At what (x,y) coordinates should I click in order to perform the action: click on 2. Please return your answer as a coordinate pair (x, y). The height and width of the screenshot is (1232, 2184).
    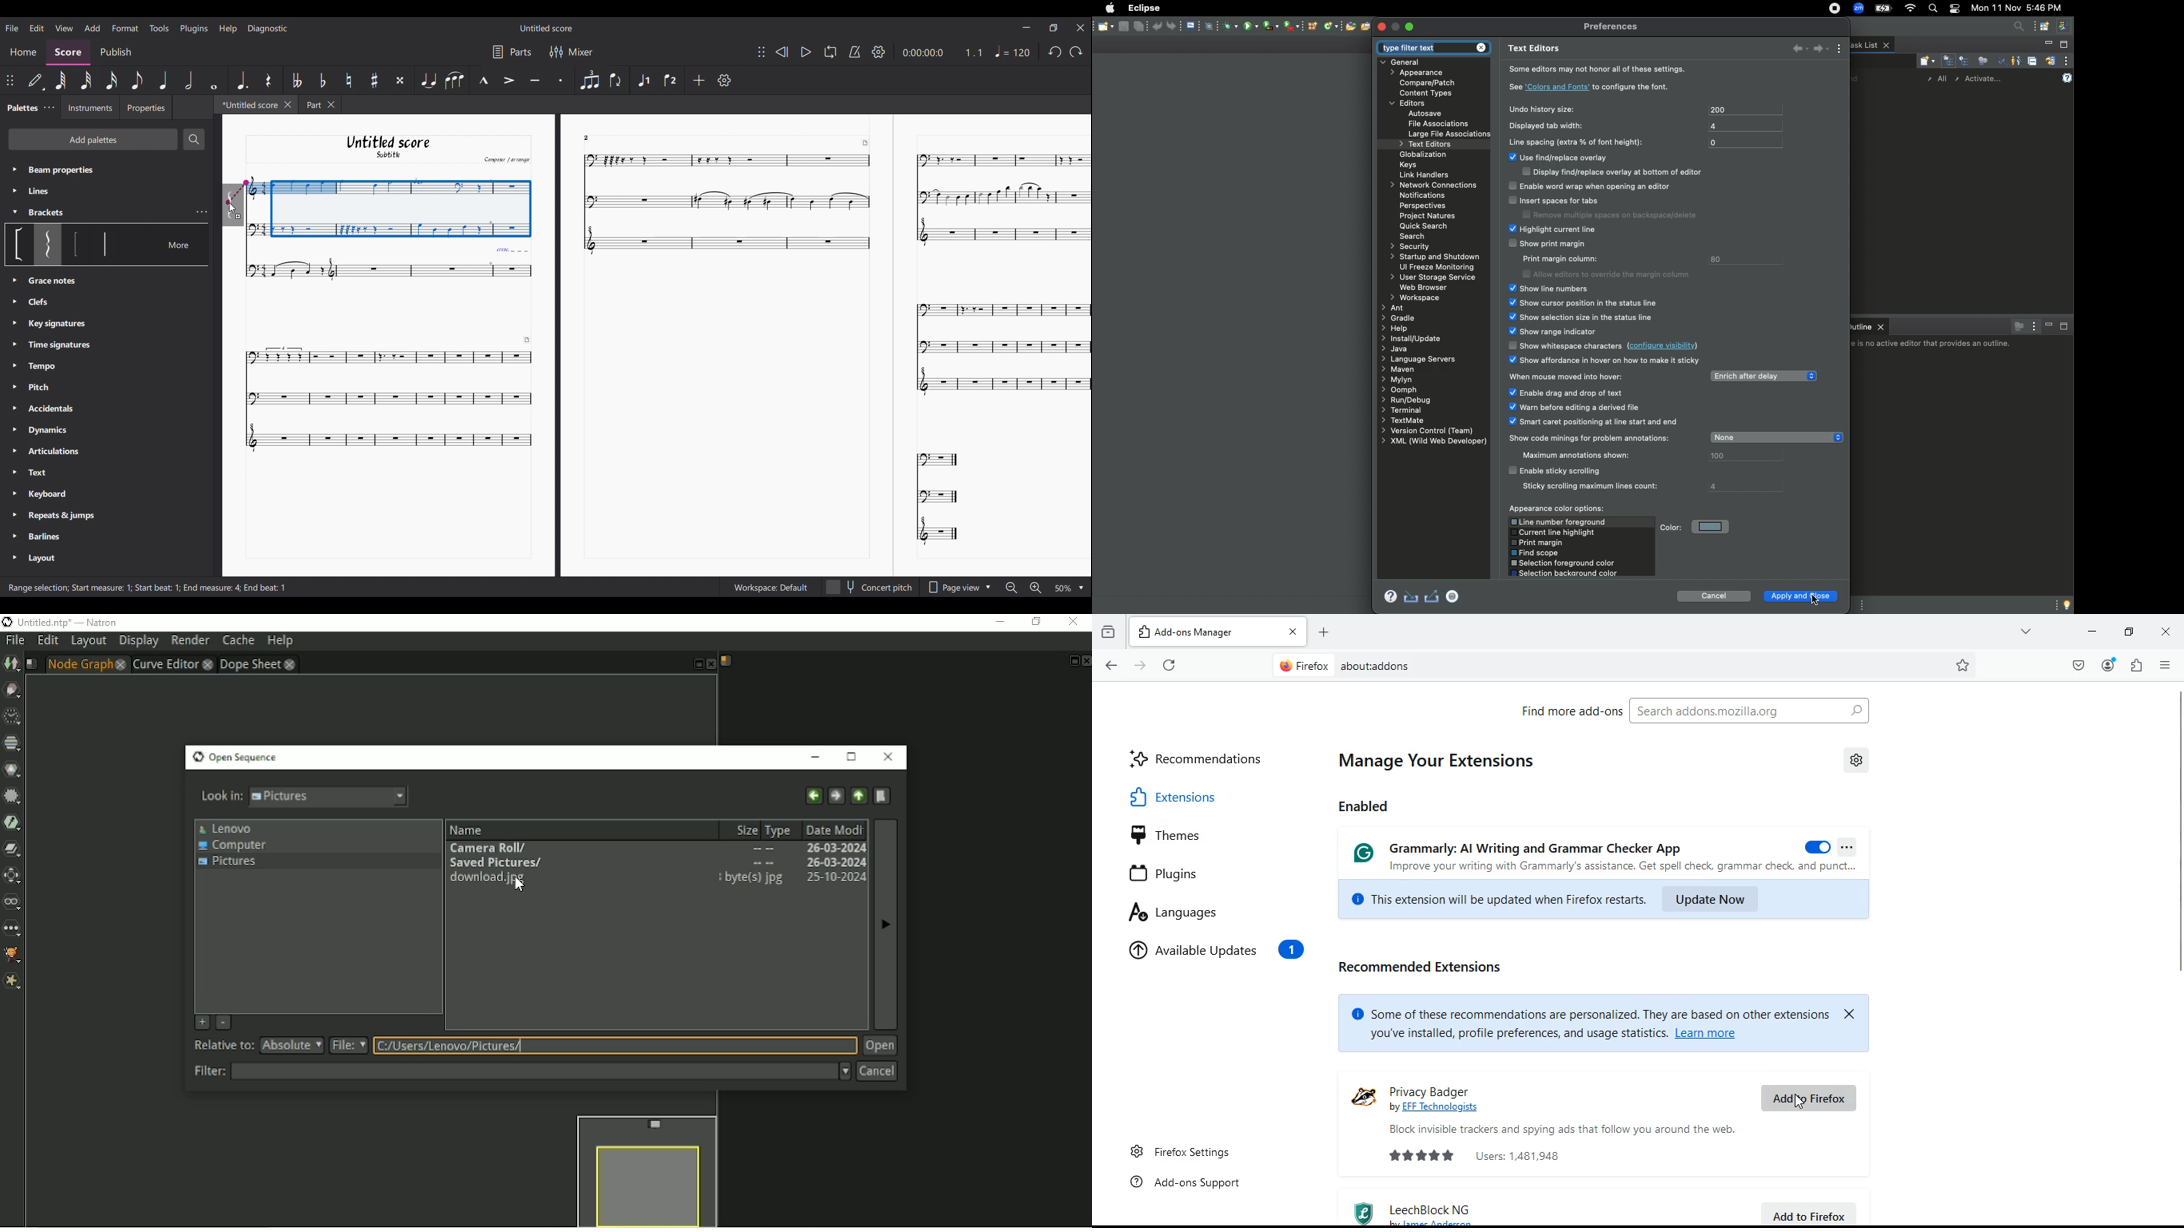
    Looking at the image, I should click on (594, 137).